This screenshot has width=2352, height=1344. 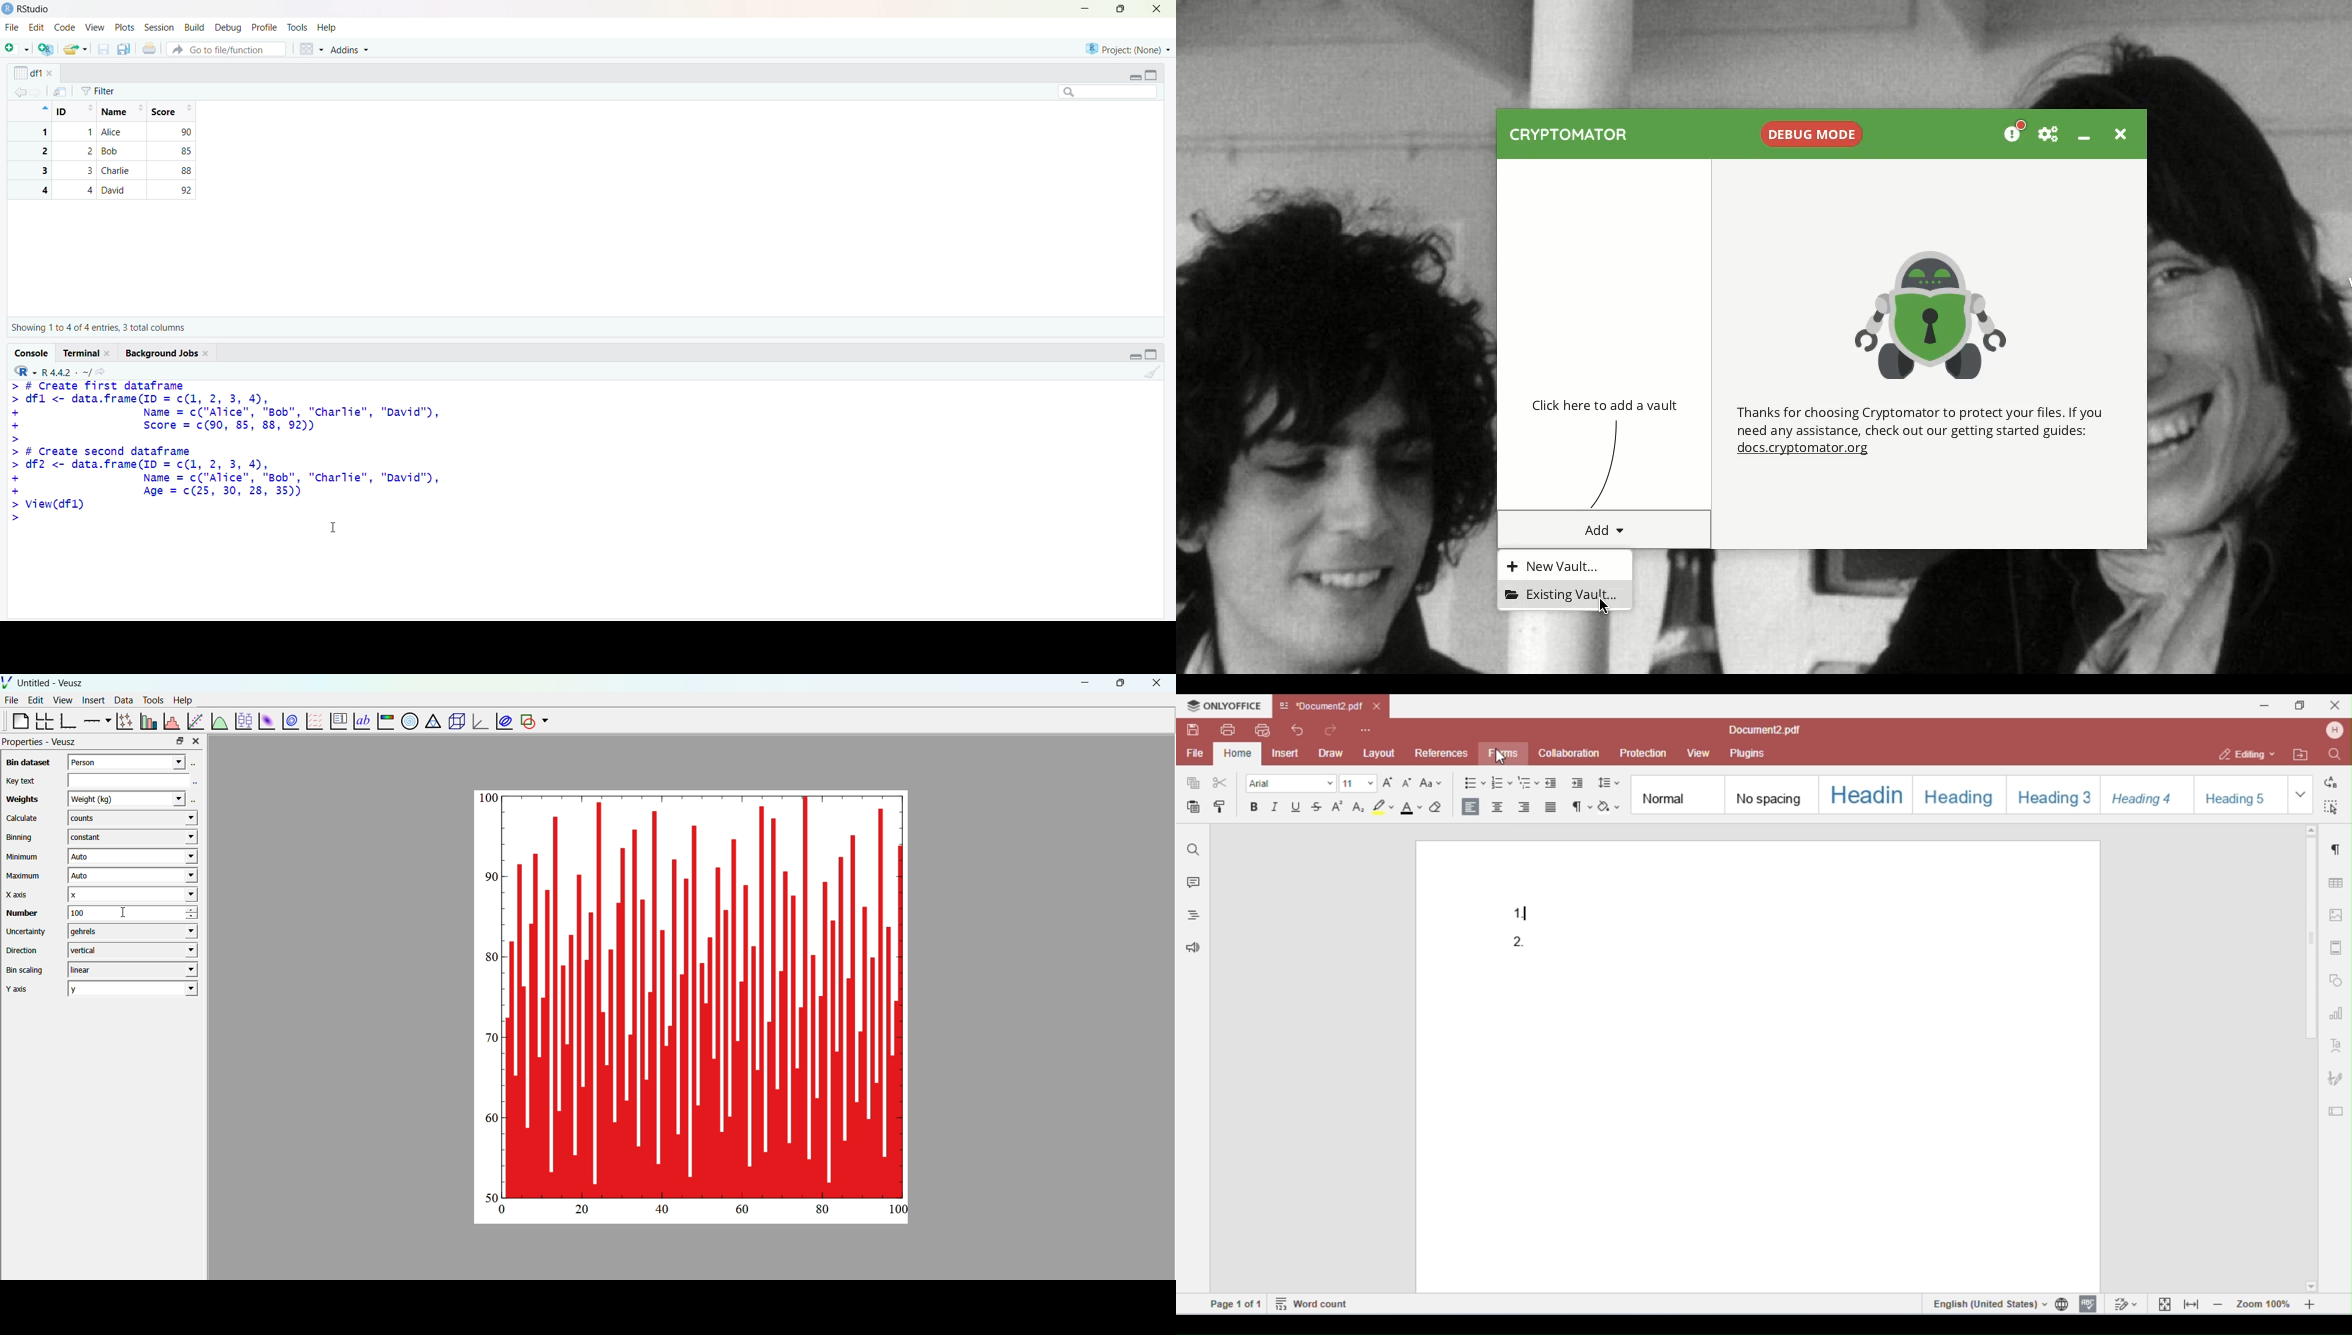 I want to click on grid, so click(x=312, y=49).